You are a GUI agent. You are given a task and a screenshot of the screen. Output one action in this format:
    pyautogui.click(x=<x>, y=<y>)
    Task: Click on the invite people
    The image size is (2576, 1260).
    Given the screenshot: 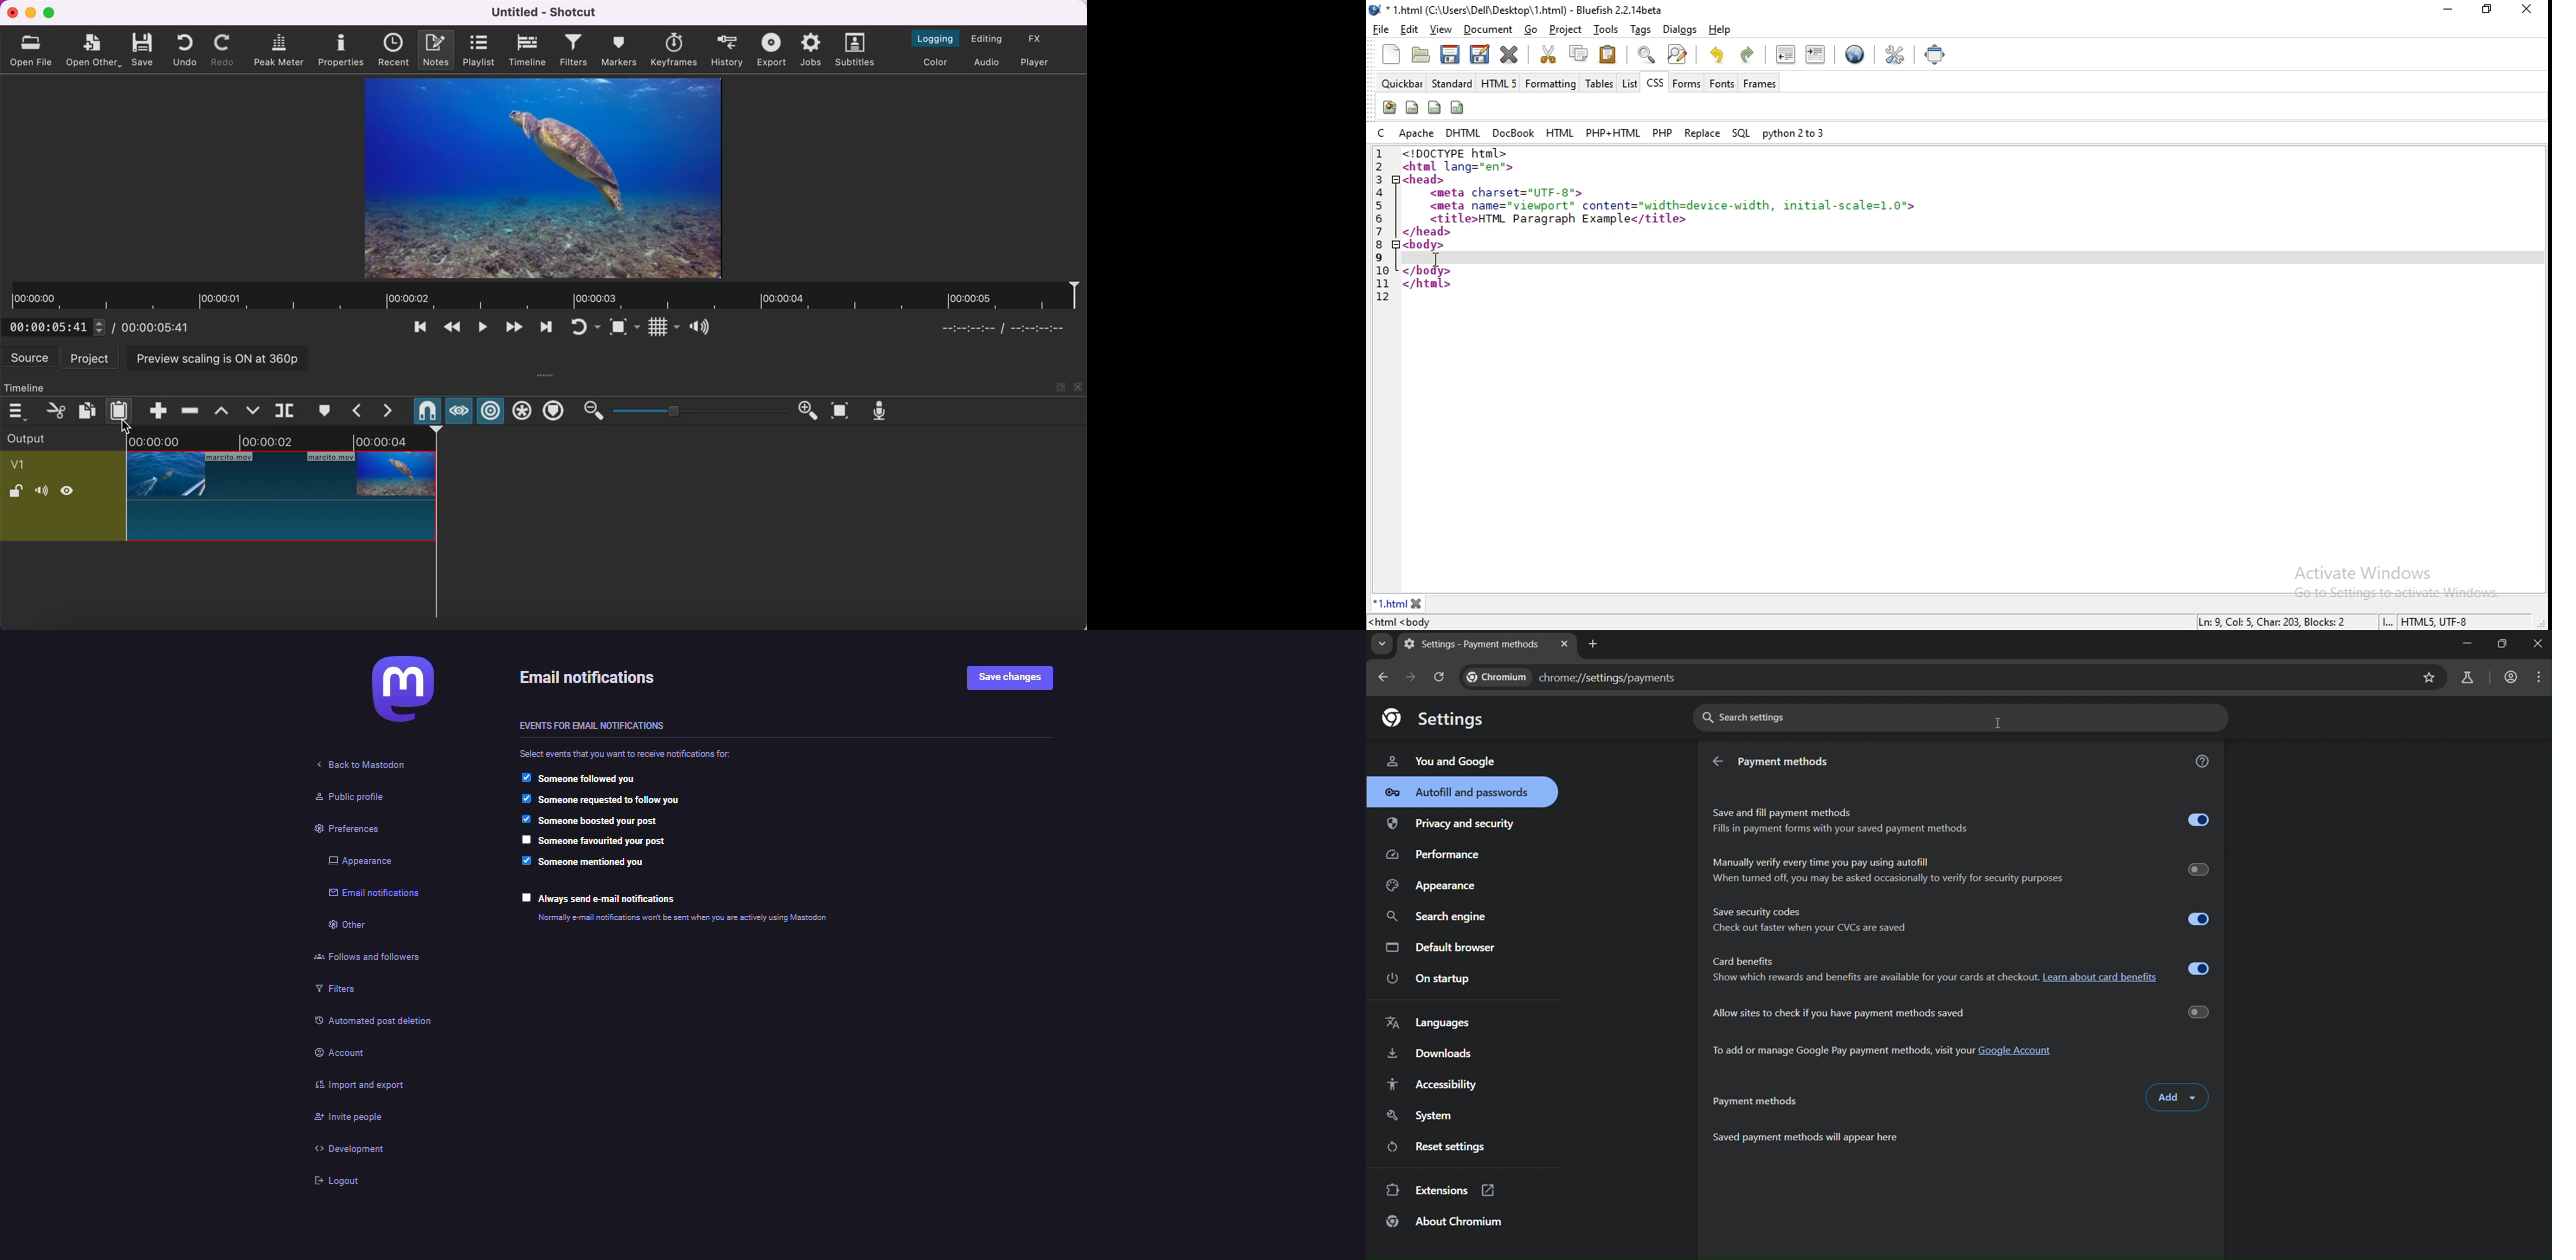 What is the action you would take?
    pyautogui.click(x=342, y=1116)
    